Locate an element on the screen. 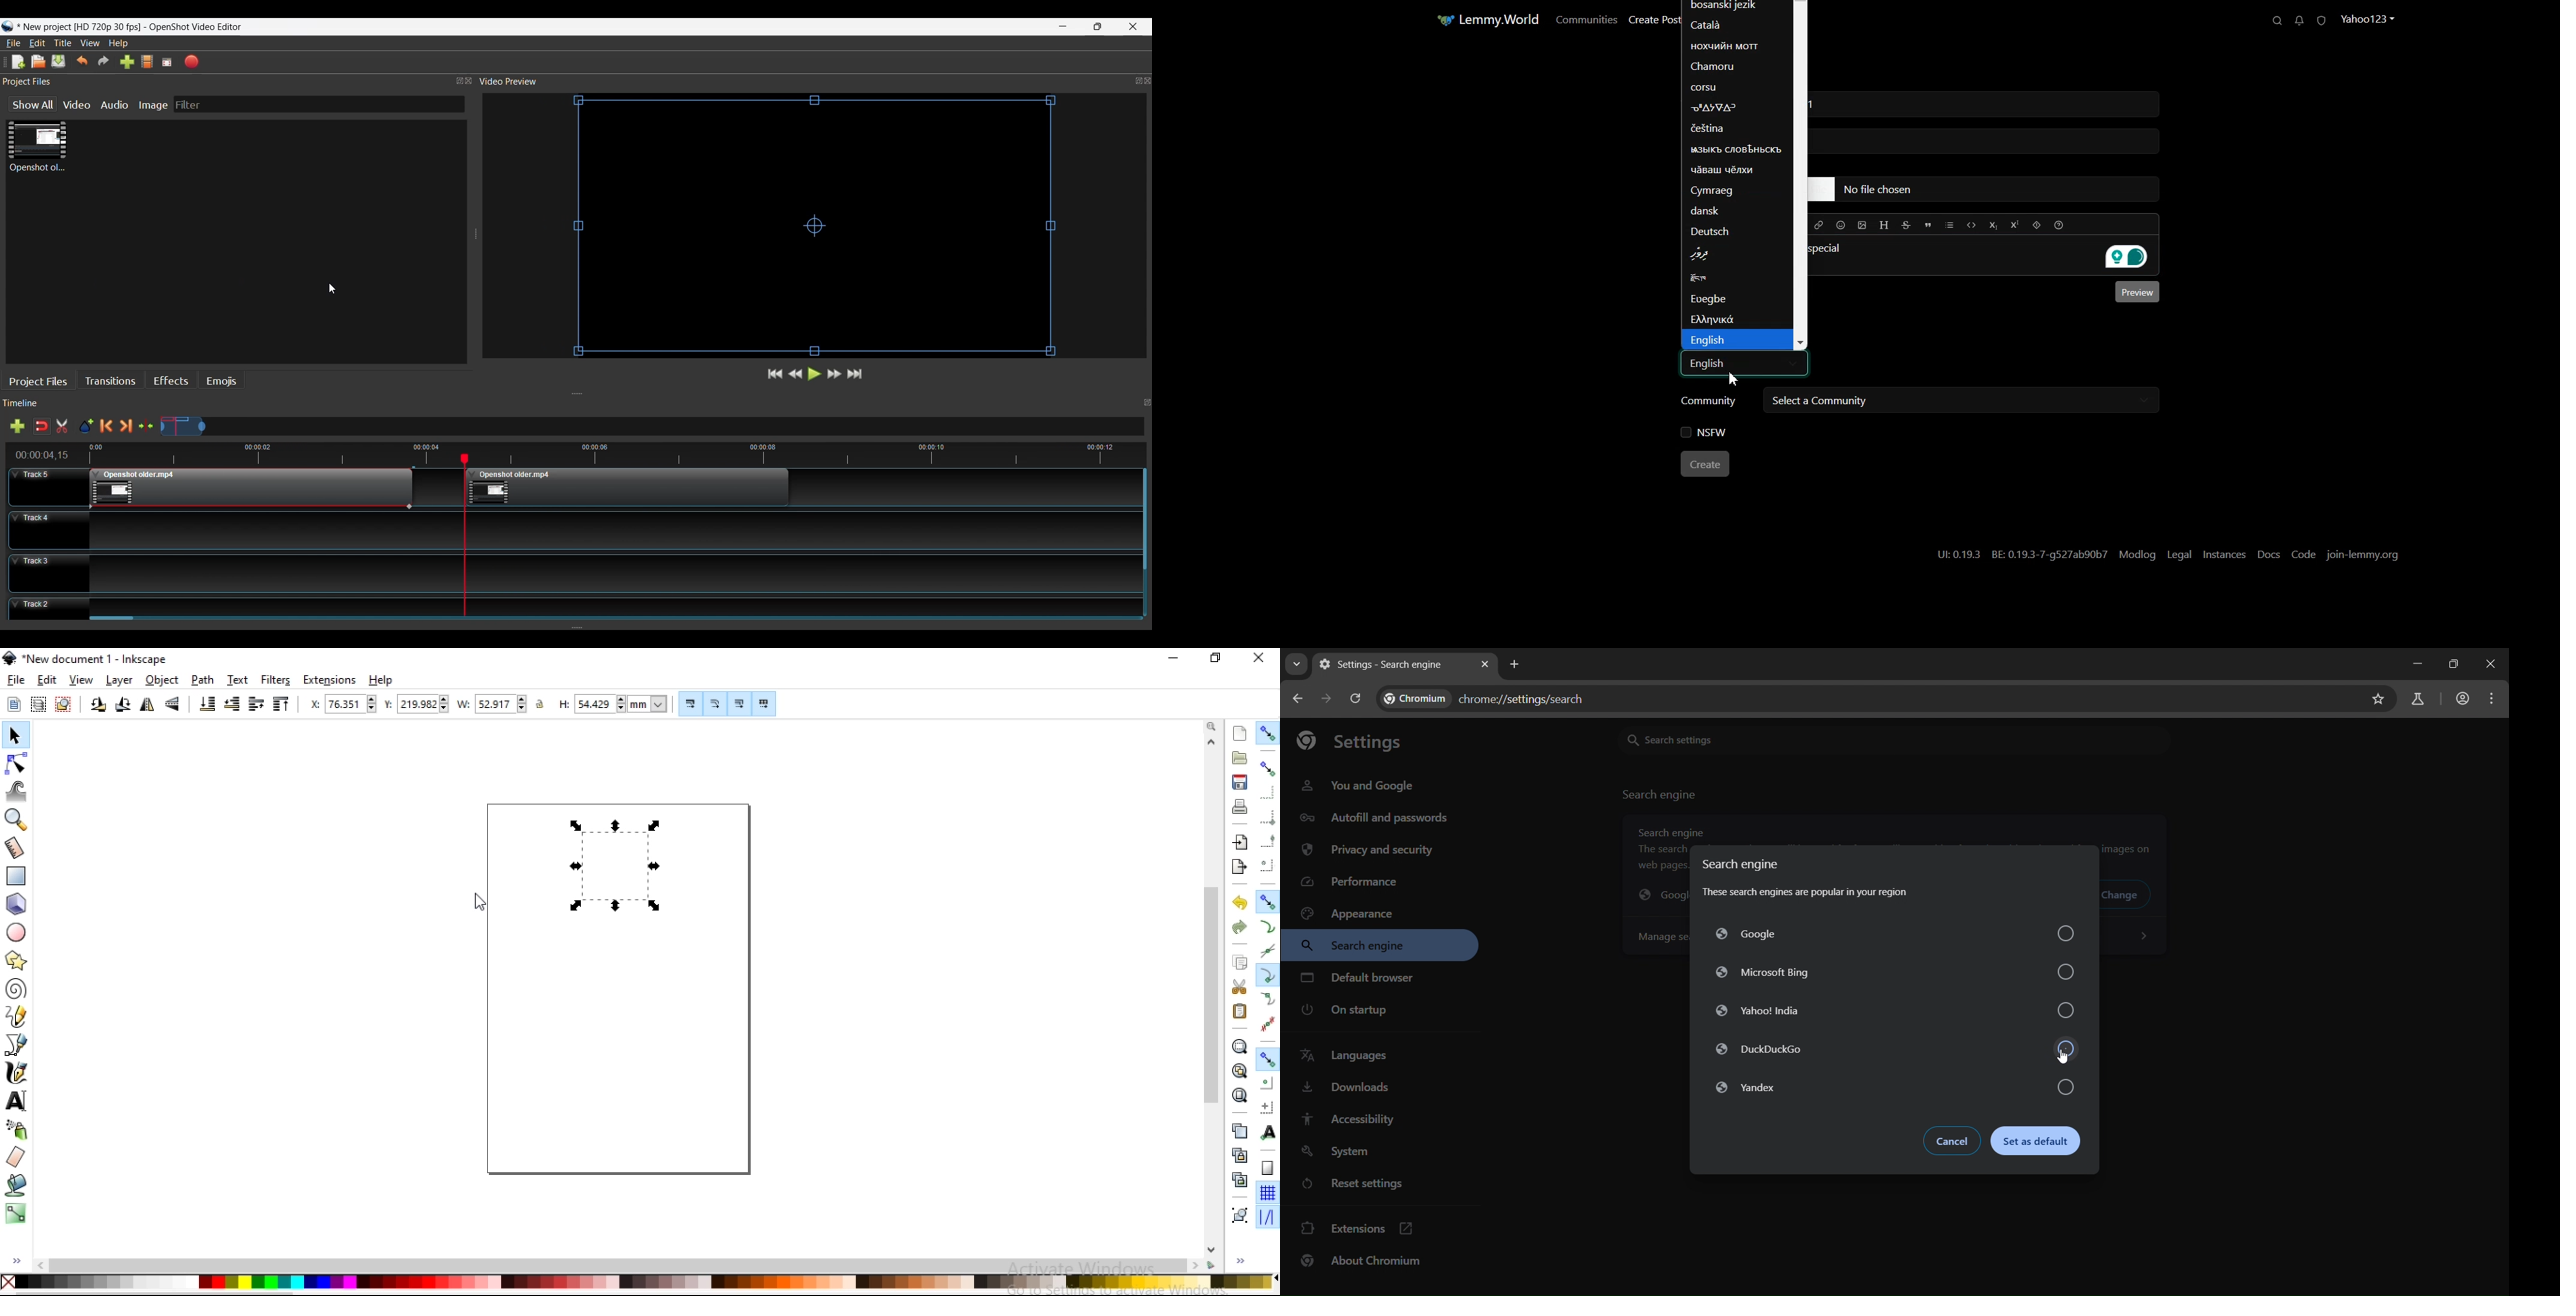 The height and width of the screenshot is (1316, 2576). help is located at coordinates (381, 680).